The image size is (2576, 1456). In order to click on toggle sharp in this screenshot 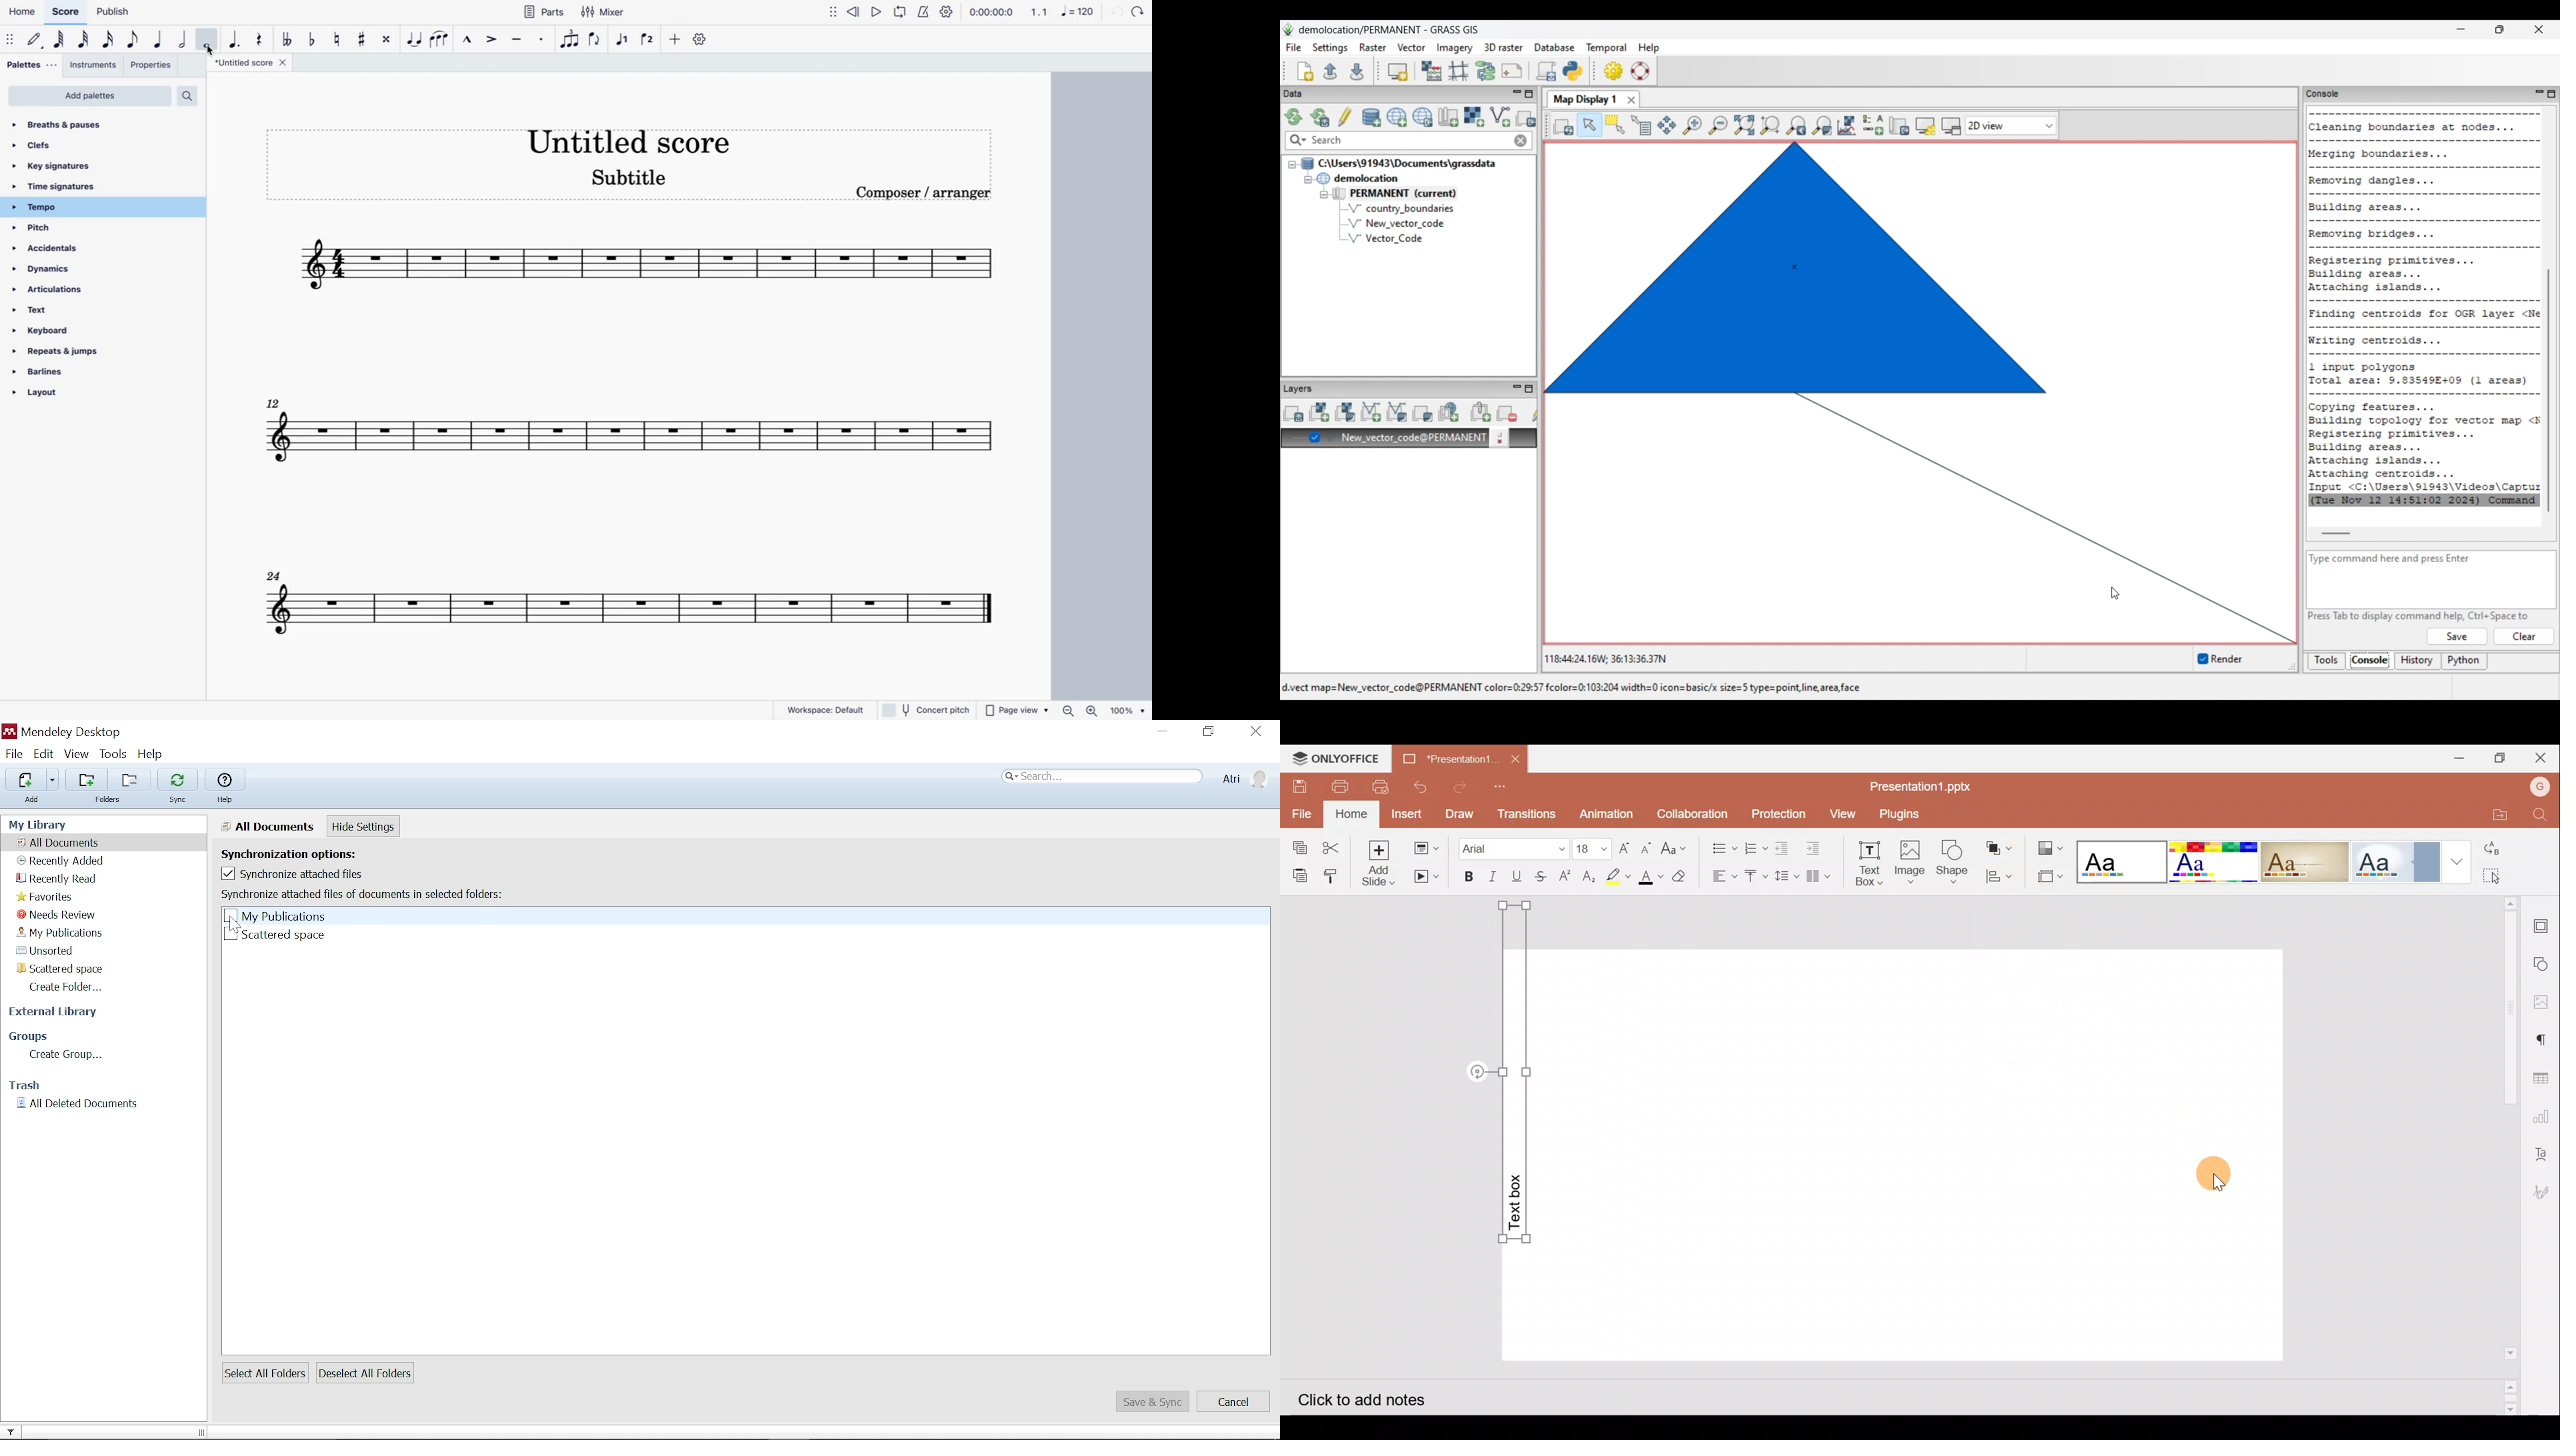, I will do `click(361, 39)`.